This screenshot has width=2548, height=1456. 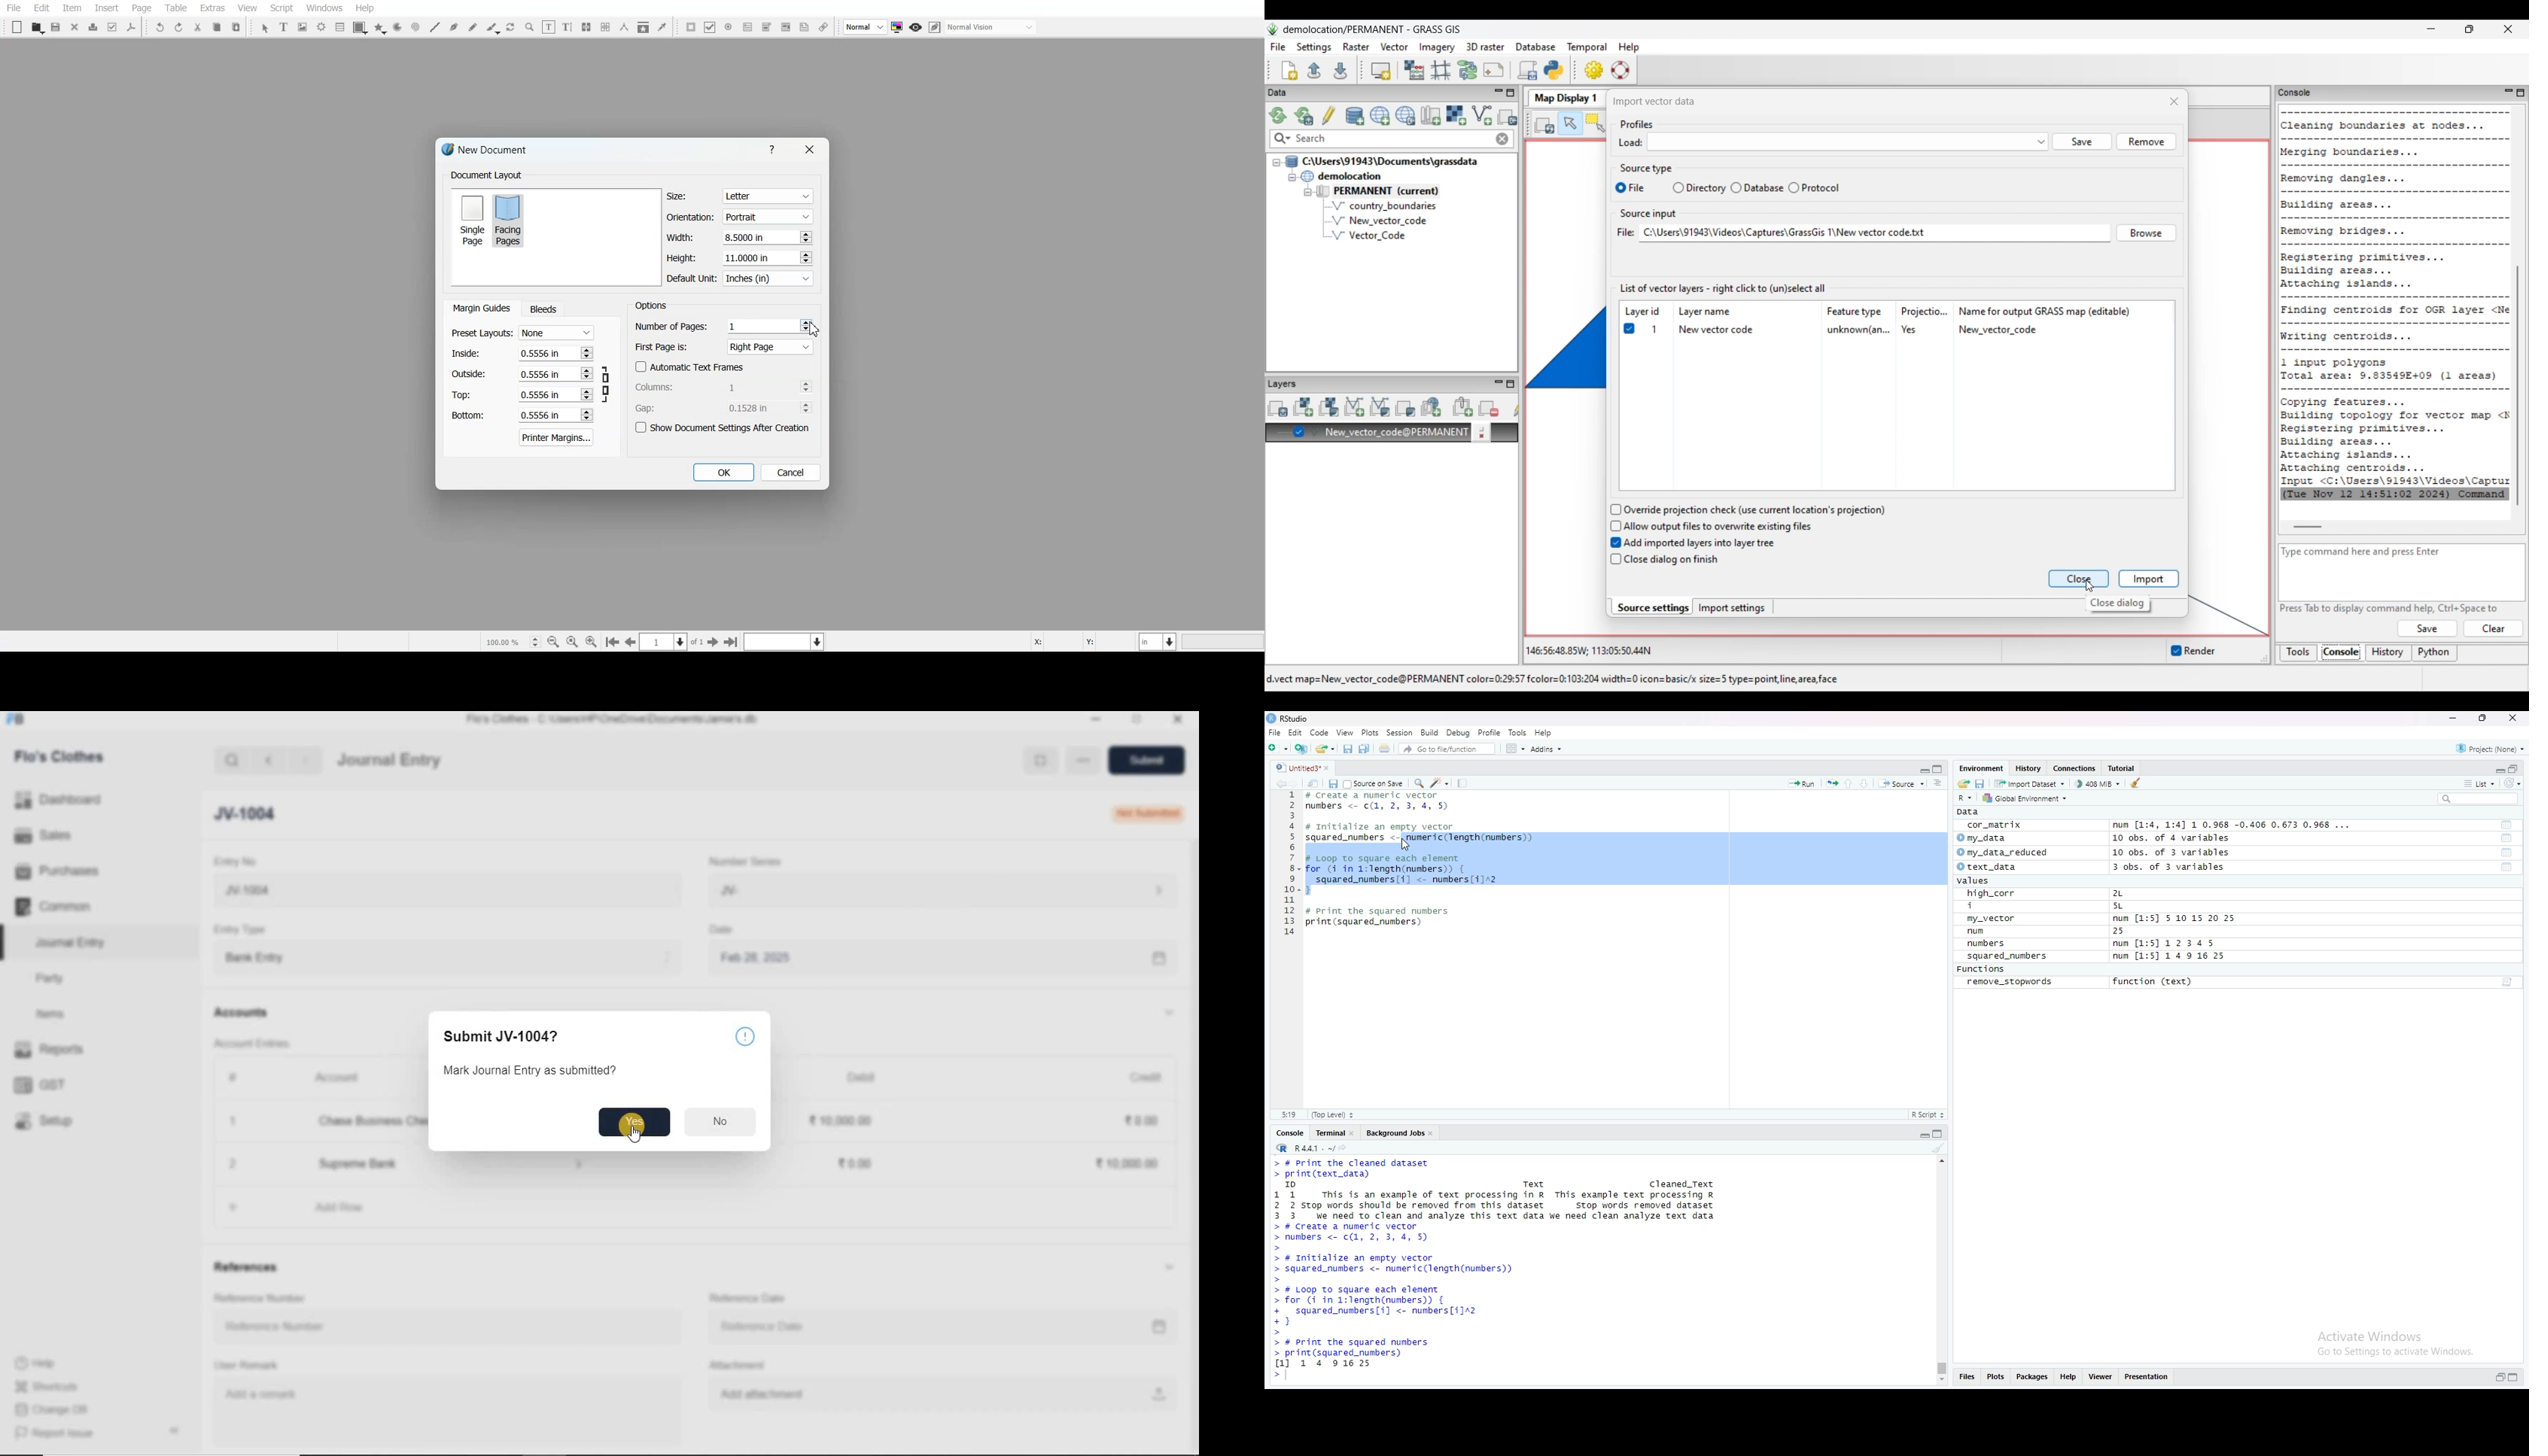 I want to click on # Initialize an empty vector, so click(x=1384, y=827).